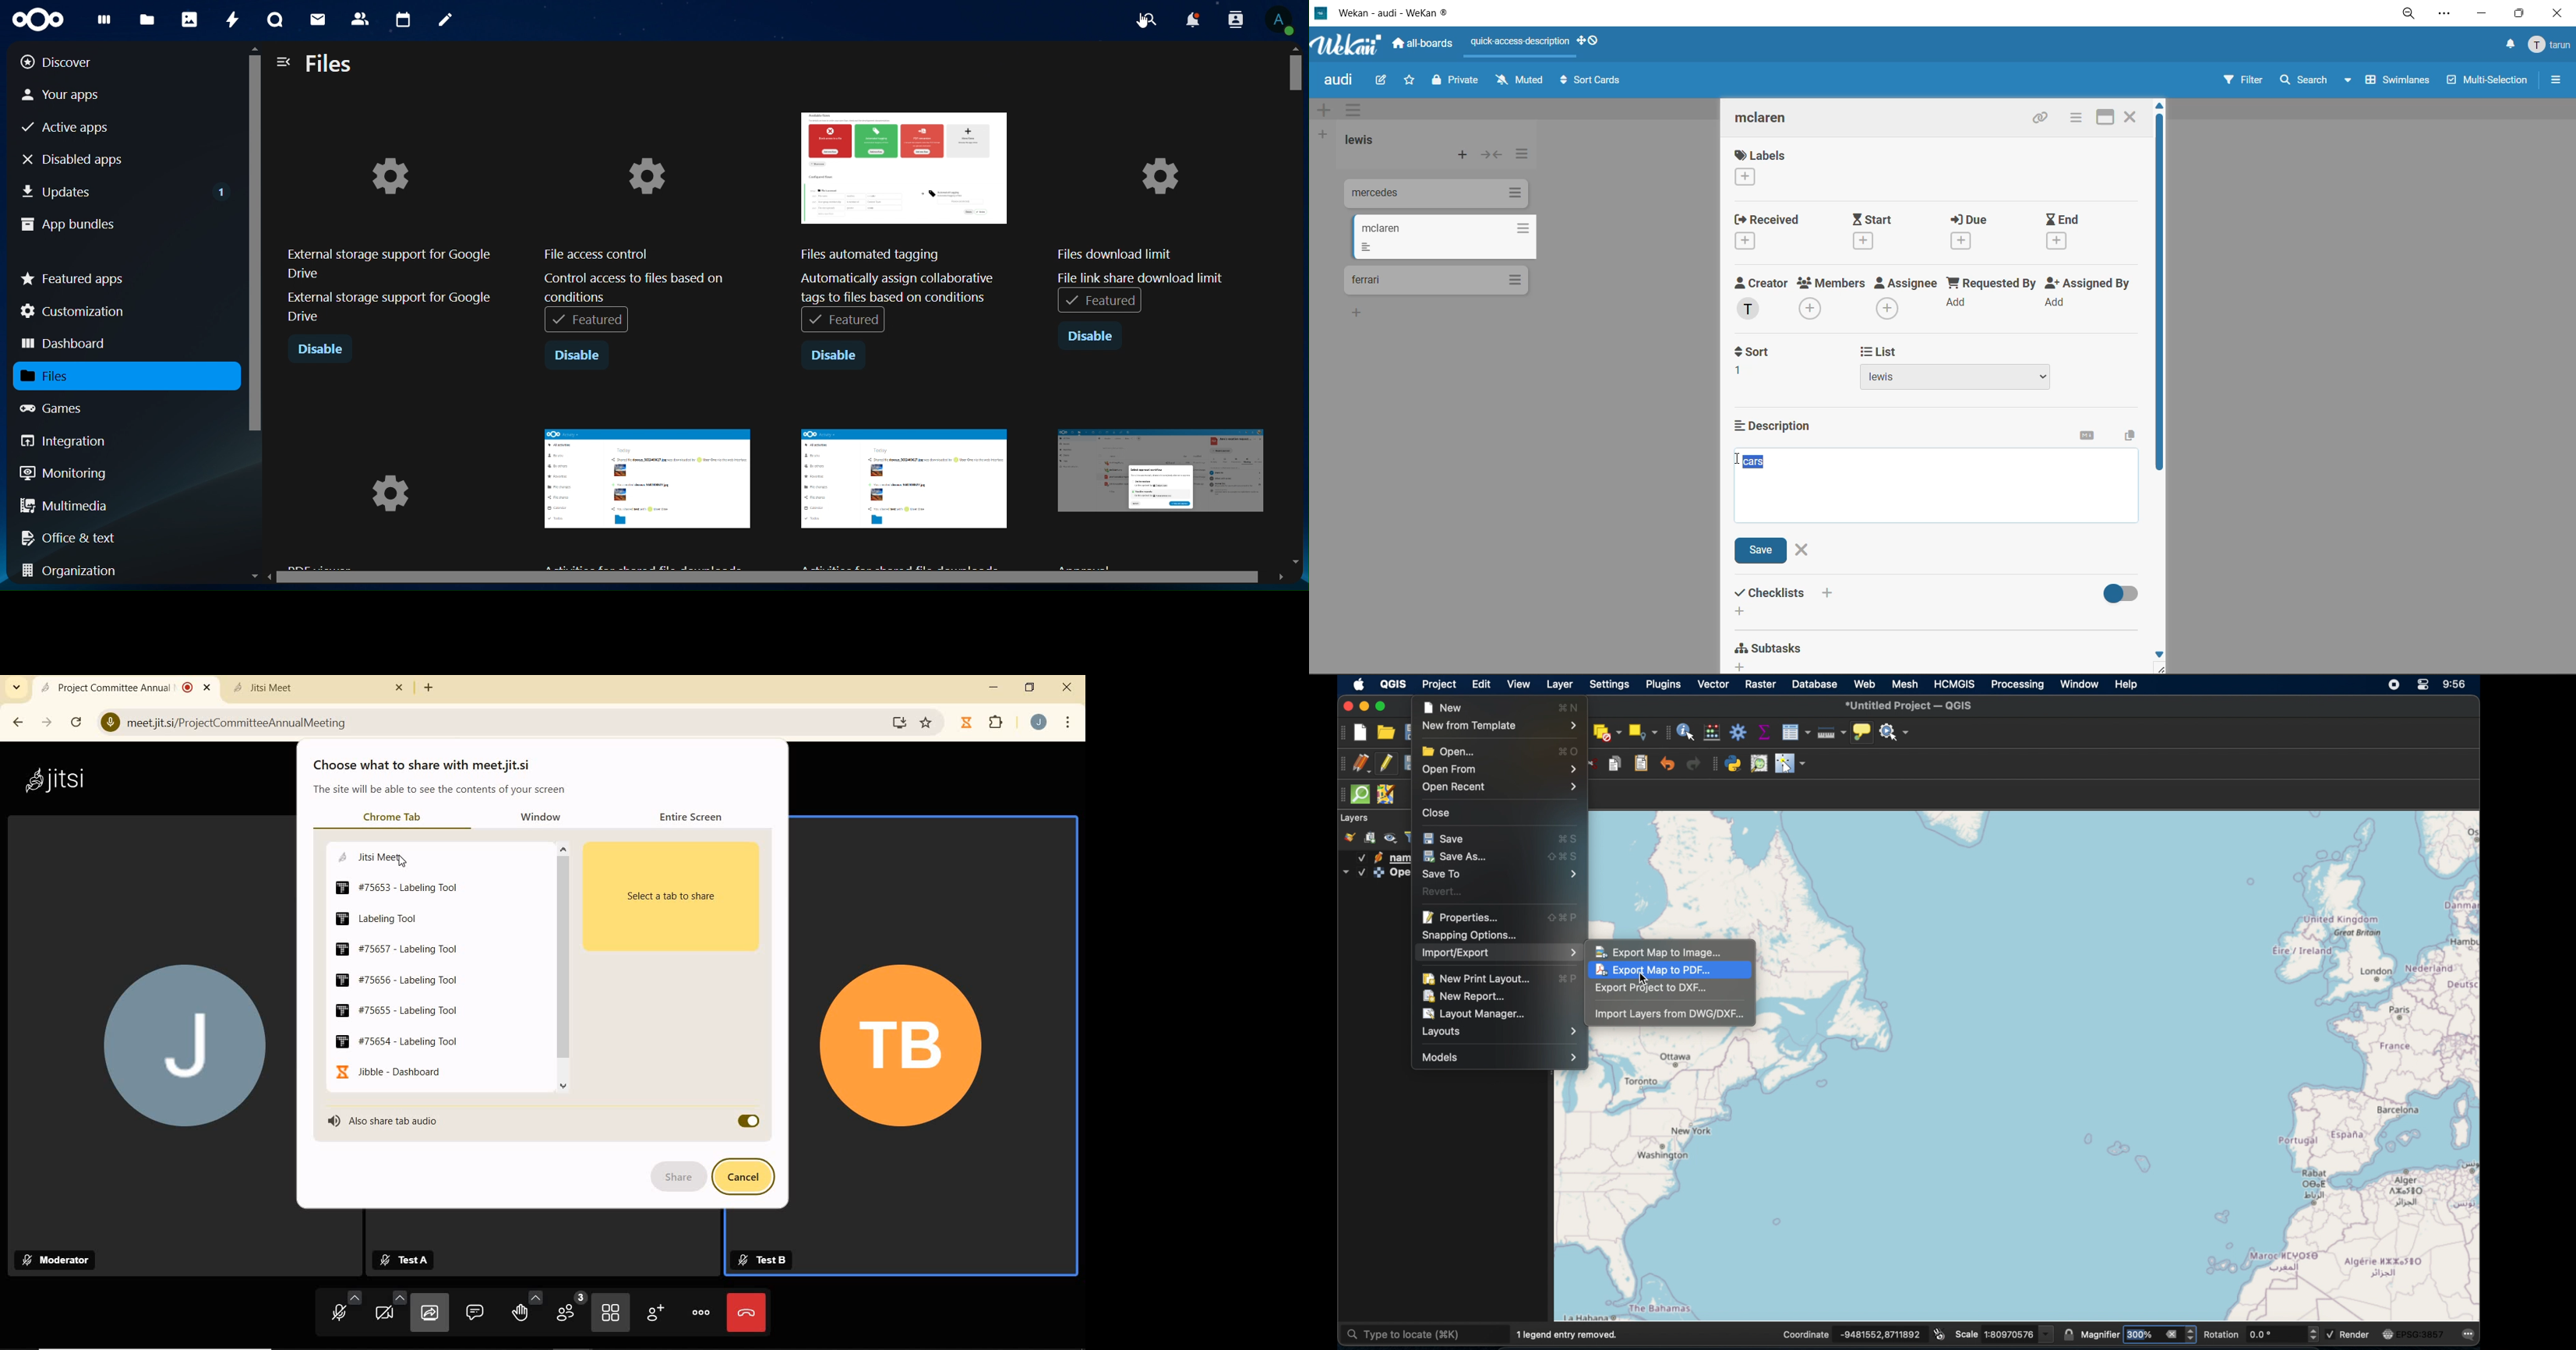  What do you see at coordinates (1814, 684) in the screenshot?
I see `database` at bounding box center [1814, 684].